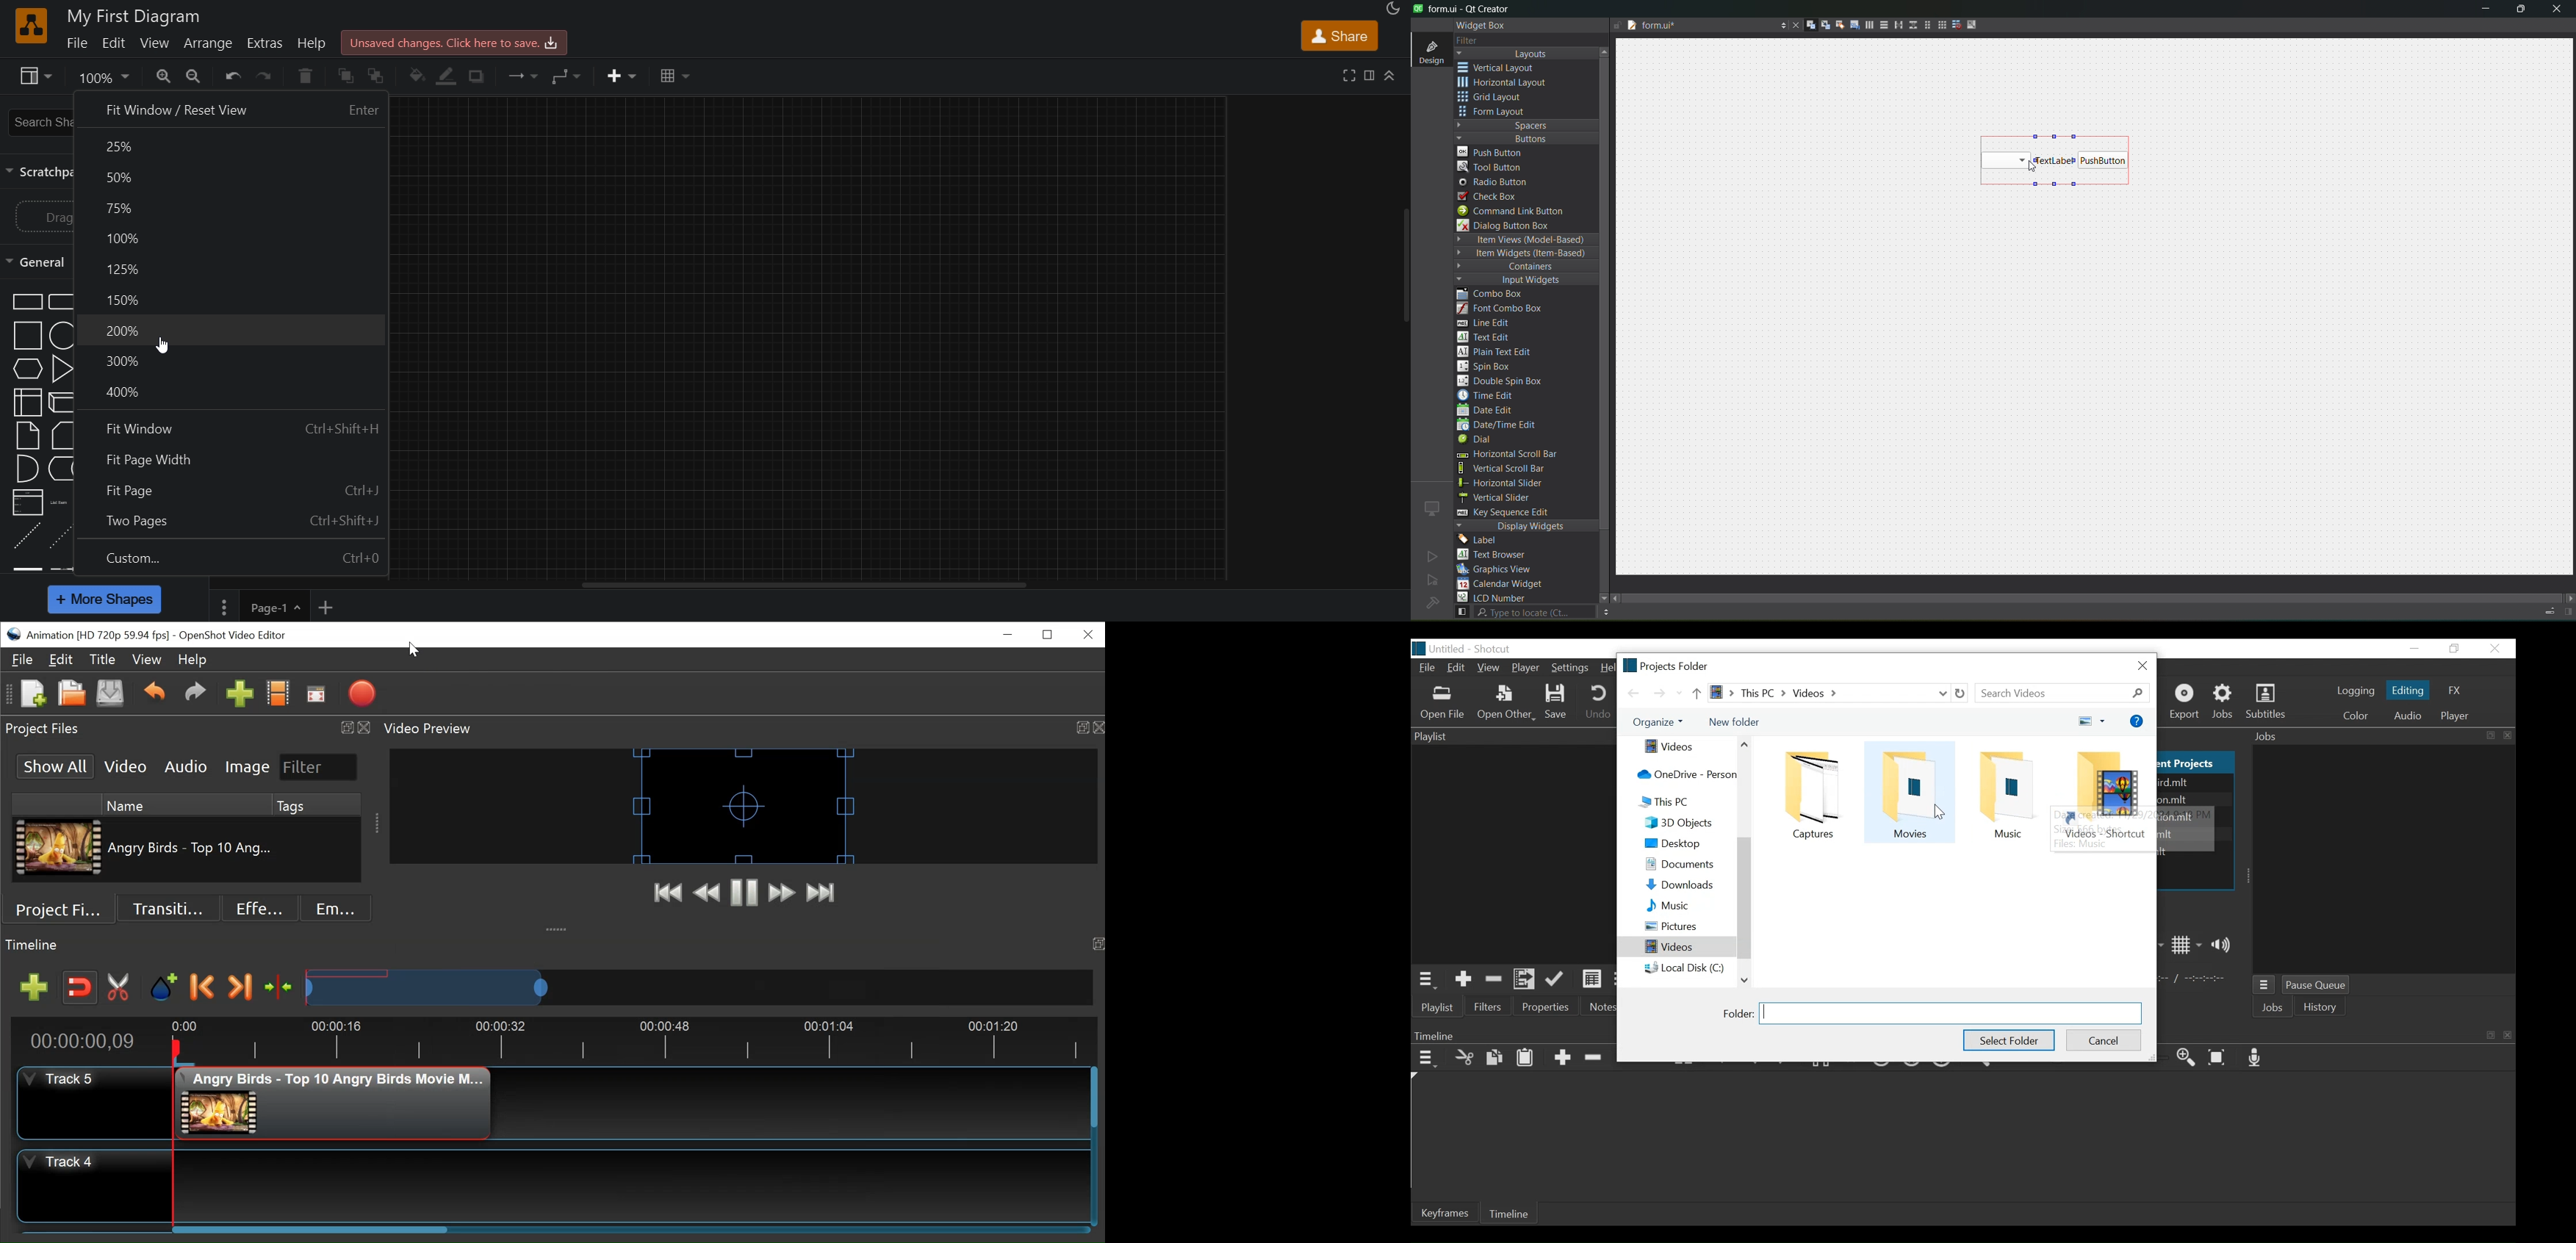  Describe the element at coordinates (51, 217) in the screenshot. I see `drag` at that location.